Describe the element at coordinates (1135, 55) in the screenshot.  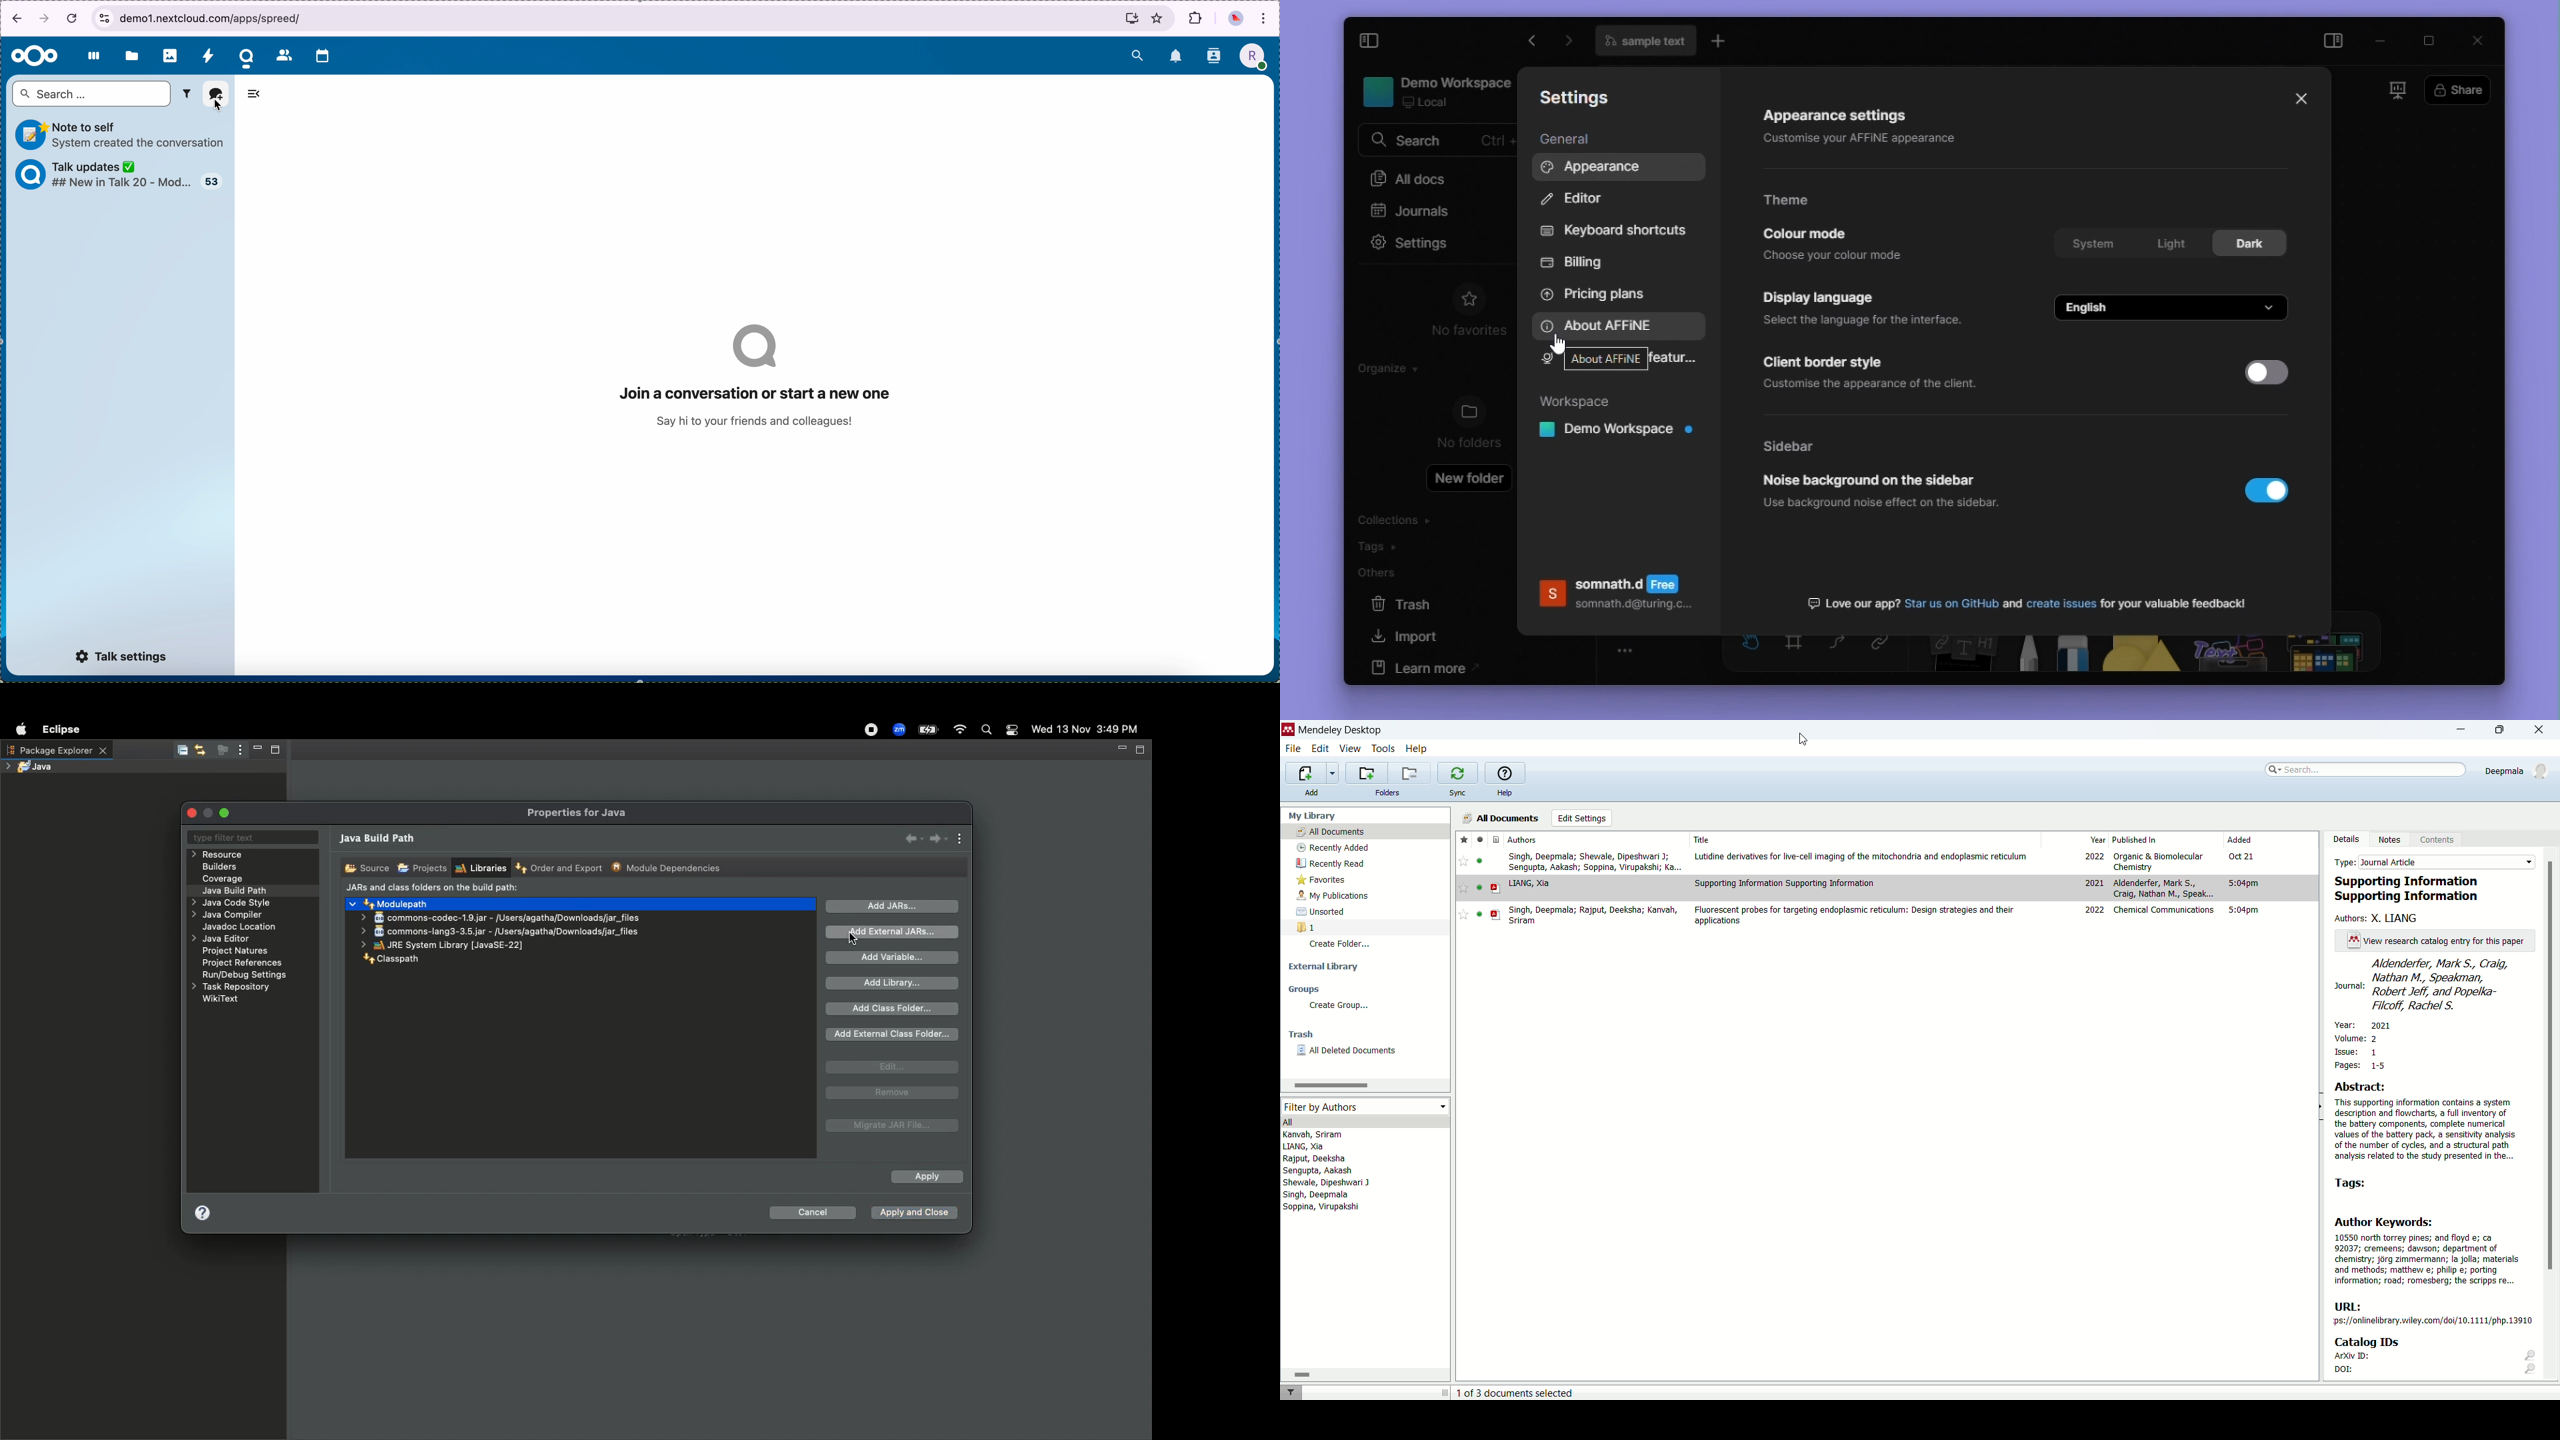
I see `search` at that location.